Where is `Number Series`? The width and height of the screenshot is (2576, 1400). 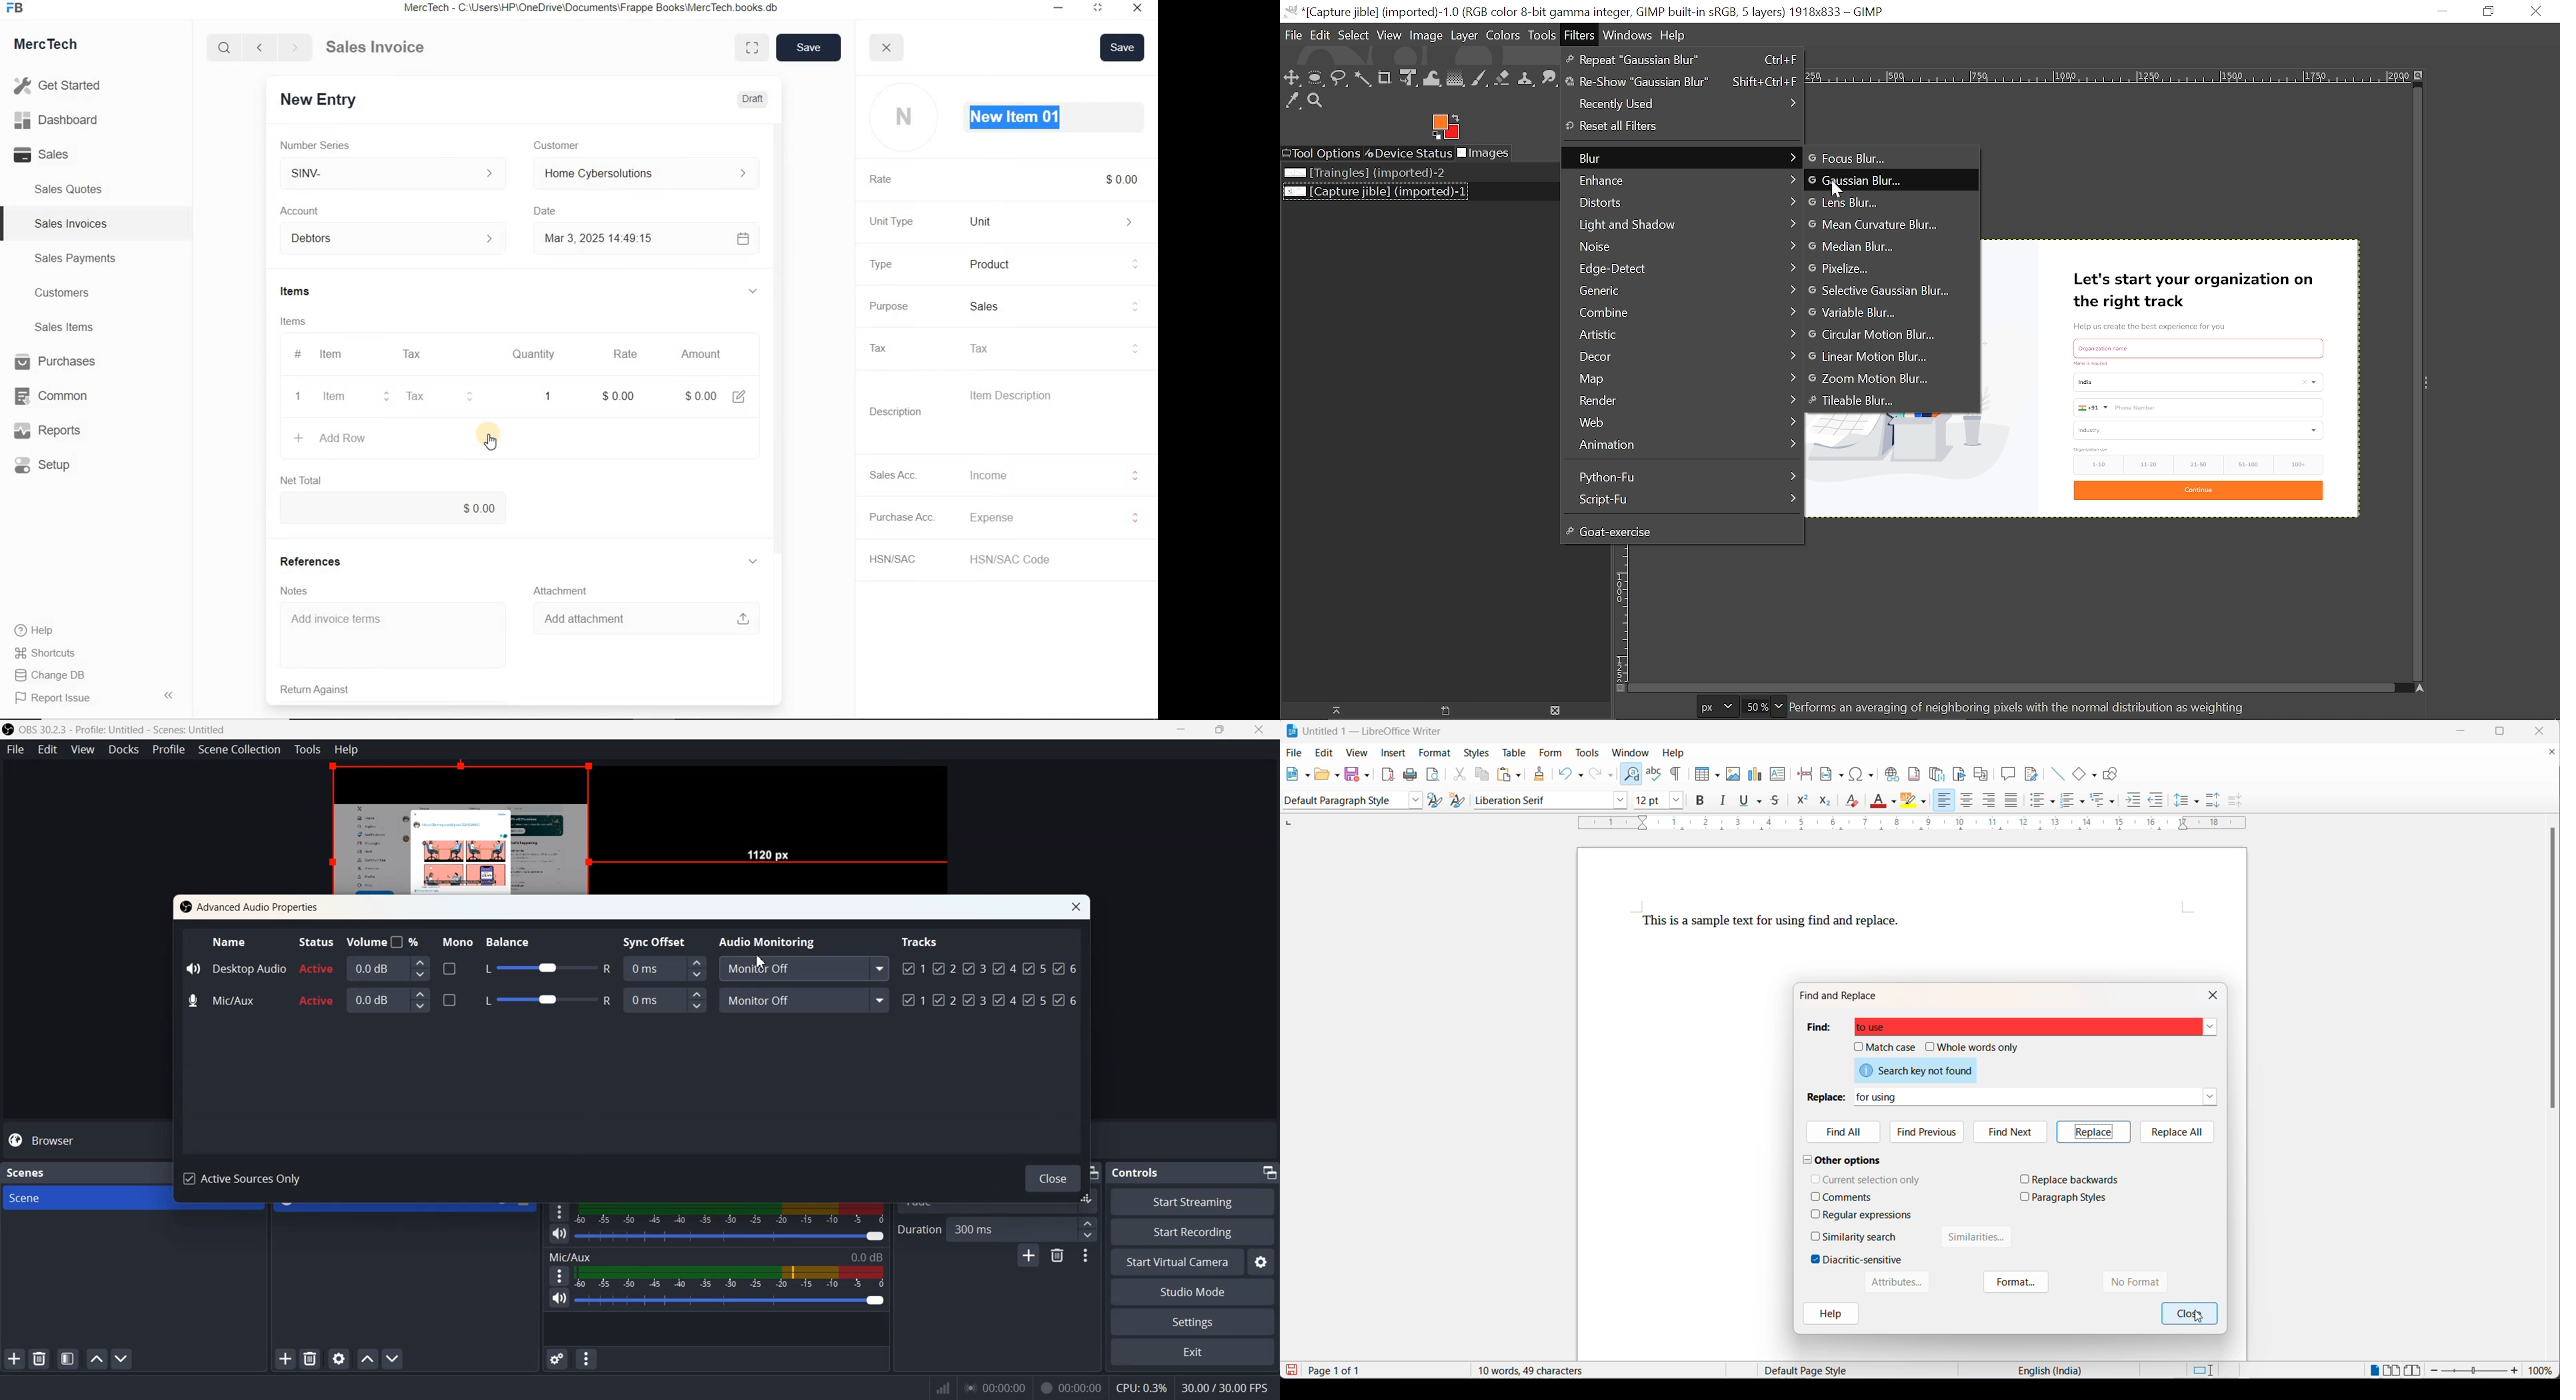
Number Series is located at coordinates (323, 143).